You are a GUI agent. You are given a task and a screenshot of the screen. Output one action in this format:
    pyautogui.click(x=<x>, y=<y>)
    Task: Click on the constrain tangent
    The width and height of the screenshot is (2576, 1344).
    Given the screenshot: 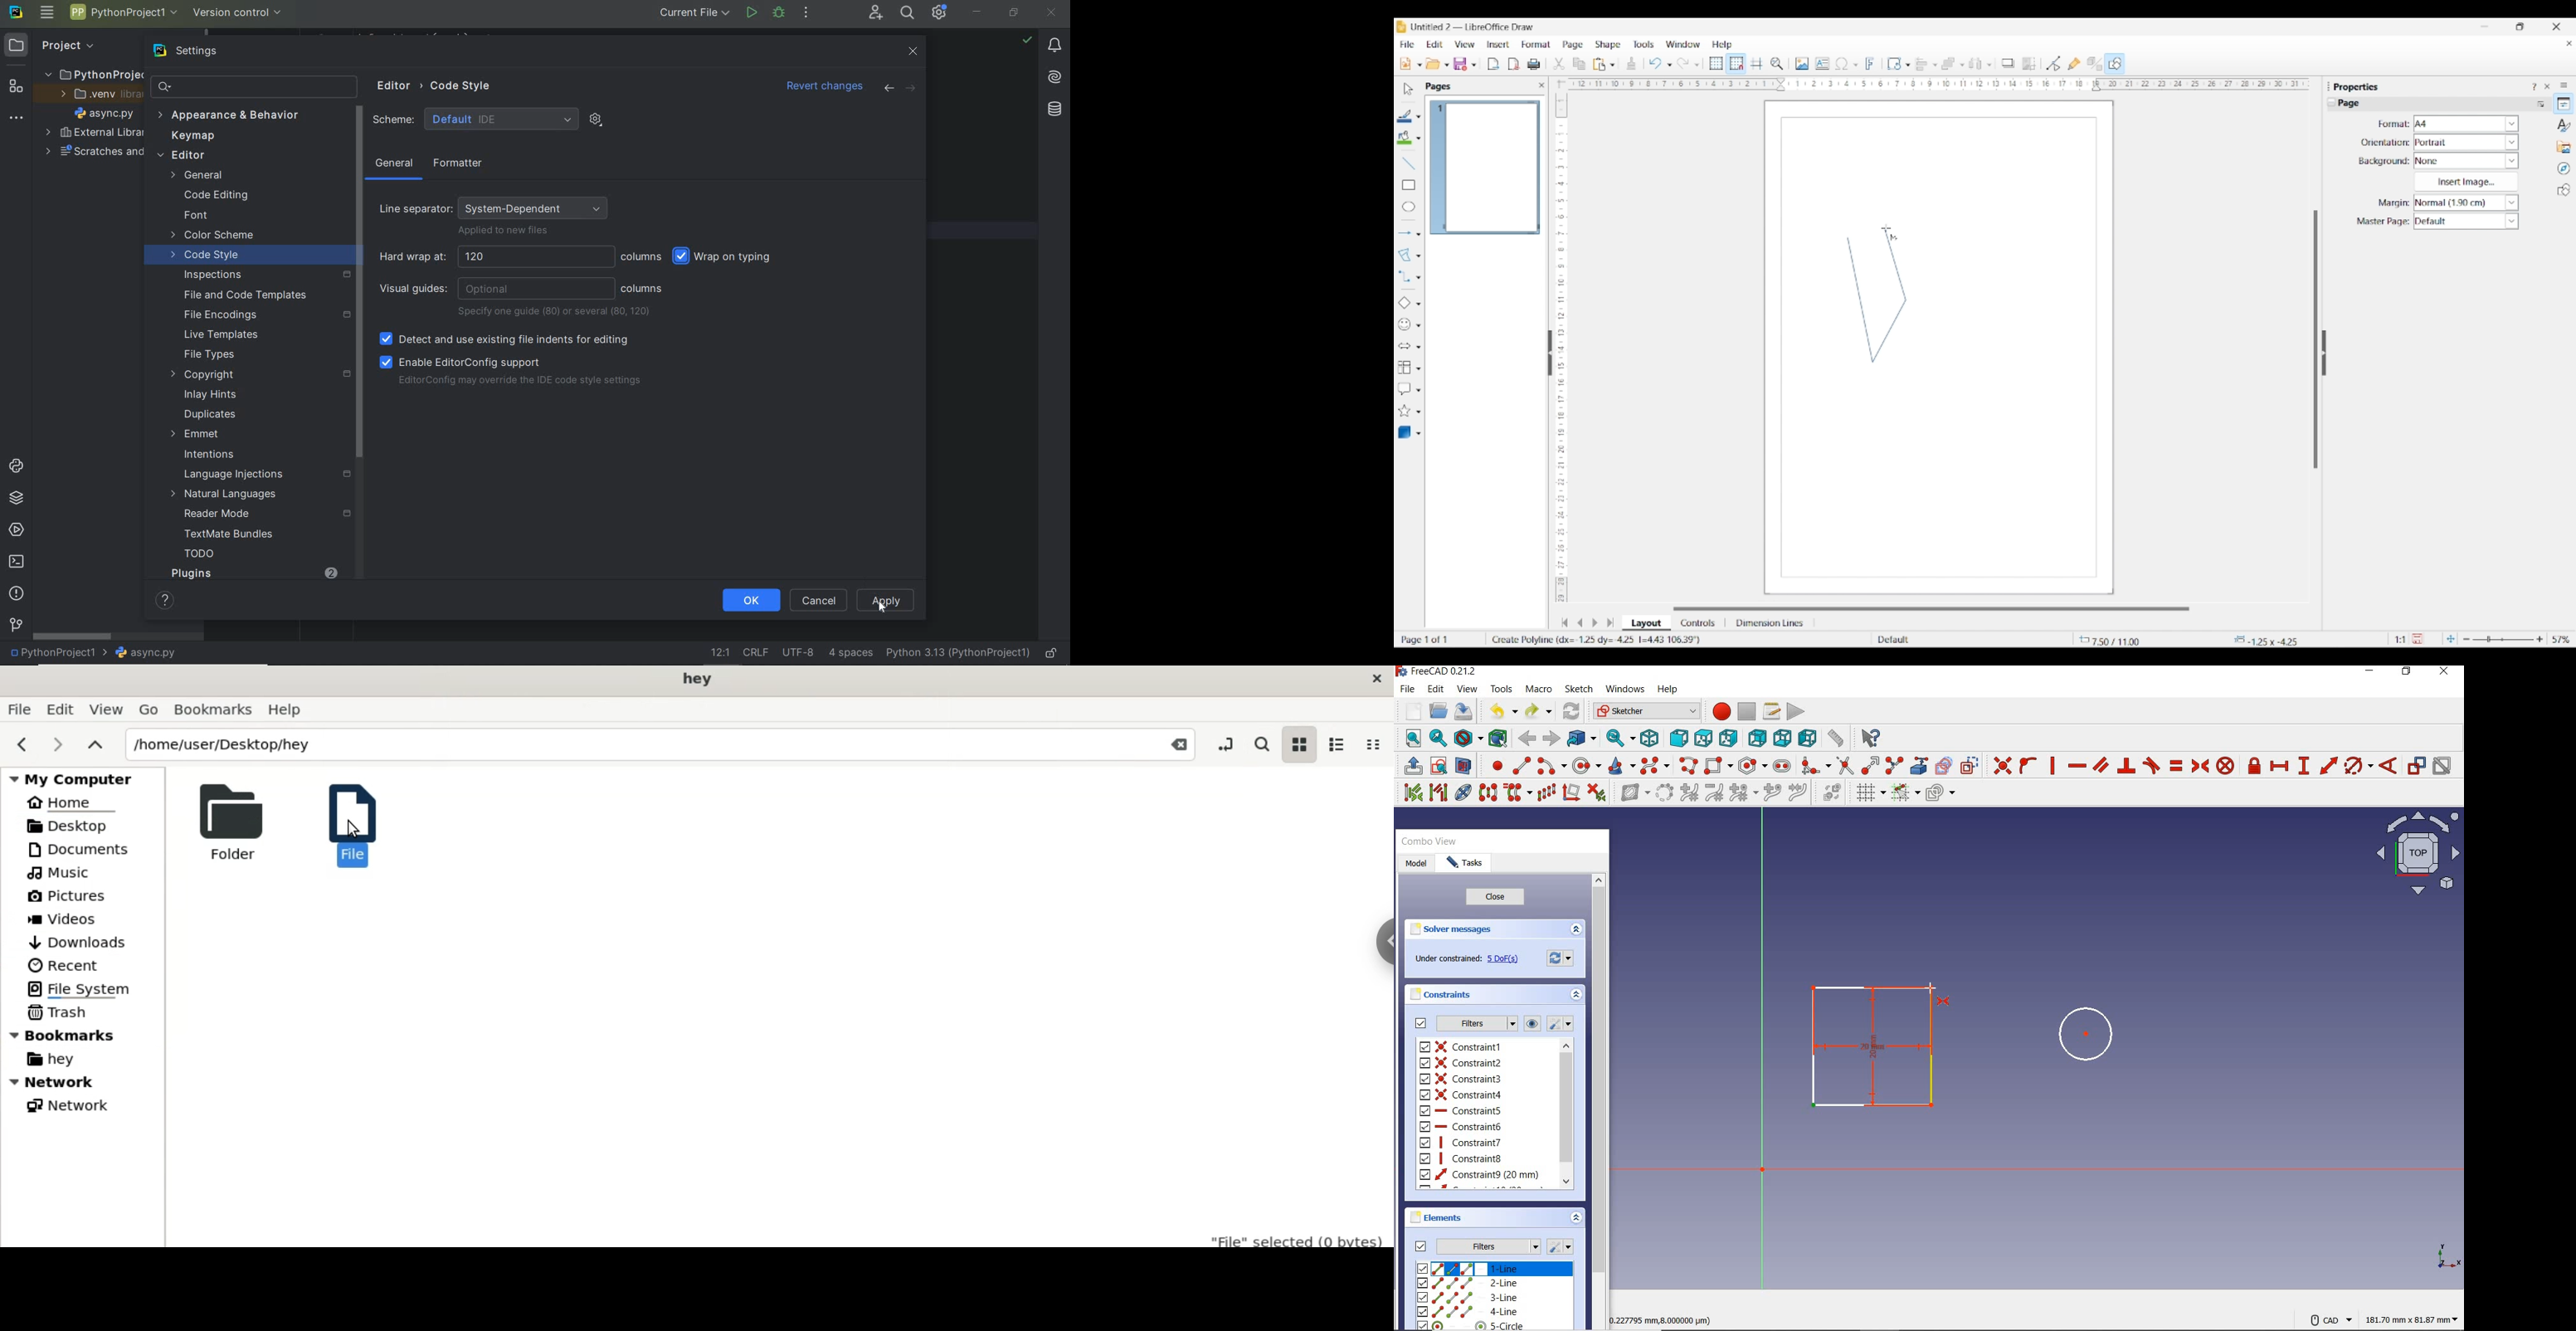 What is the action you would take?
    pyautogui.click(x=2152, y=766)
    